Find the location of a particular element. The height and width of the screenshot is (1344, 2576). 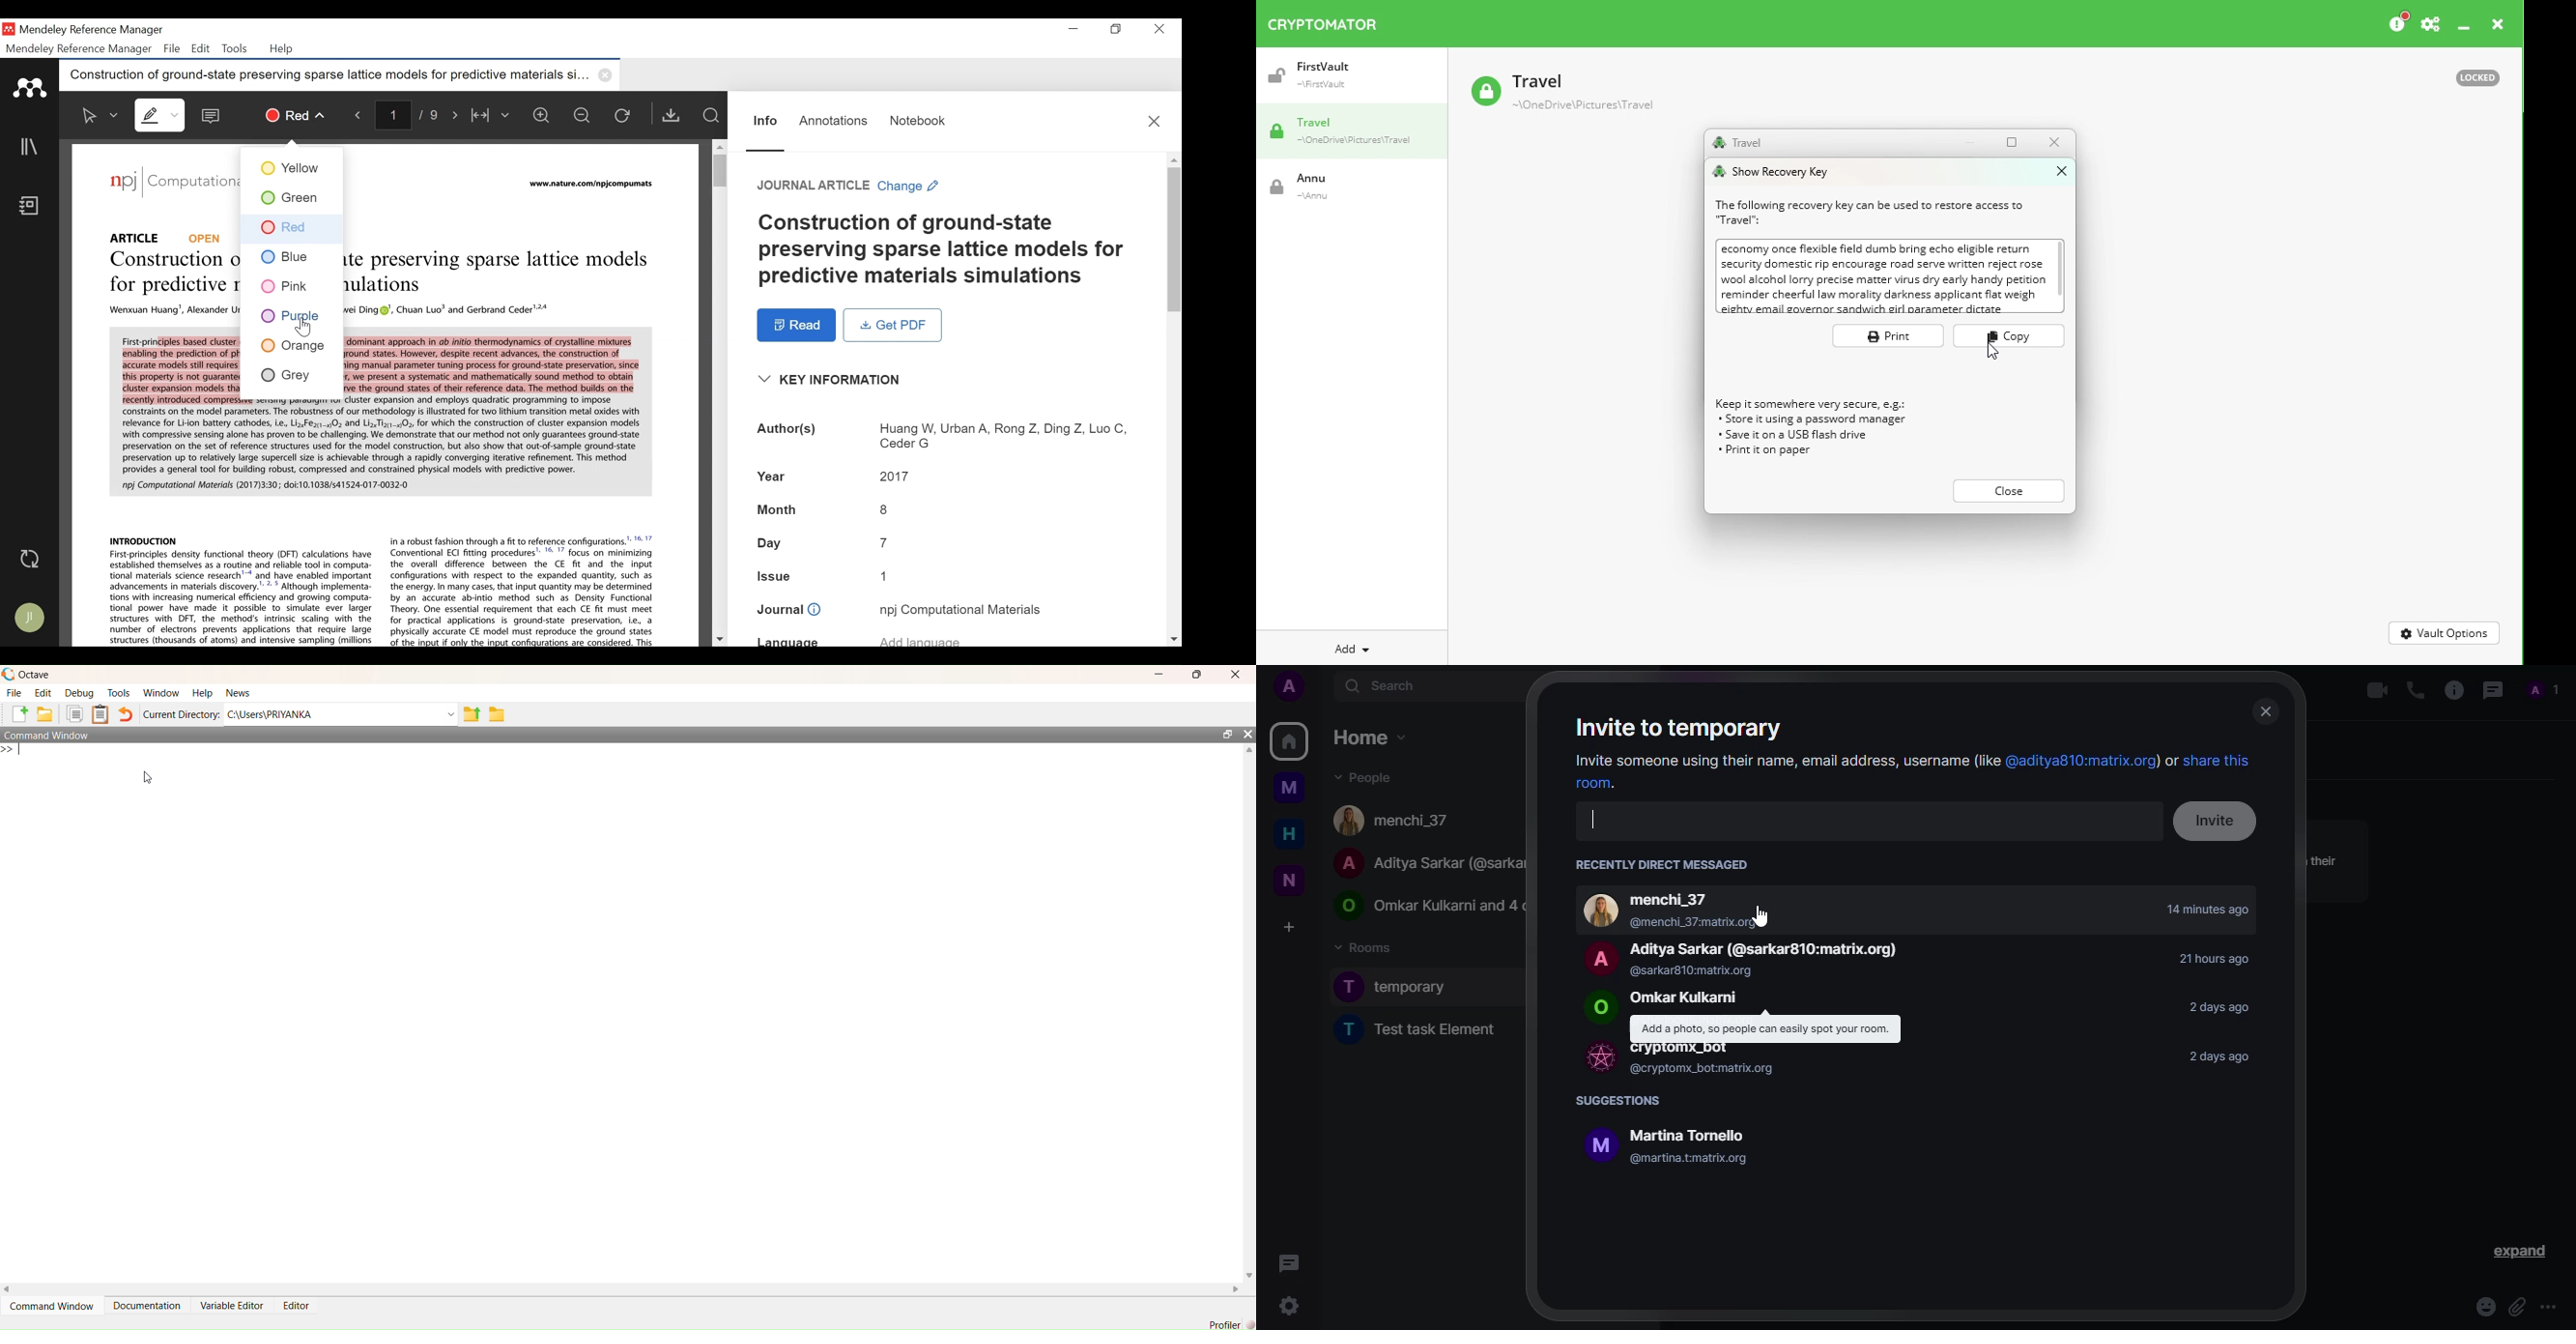

myspace is located at coordinates (1289, 788).